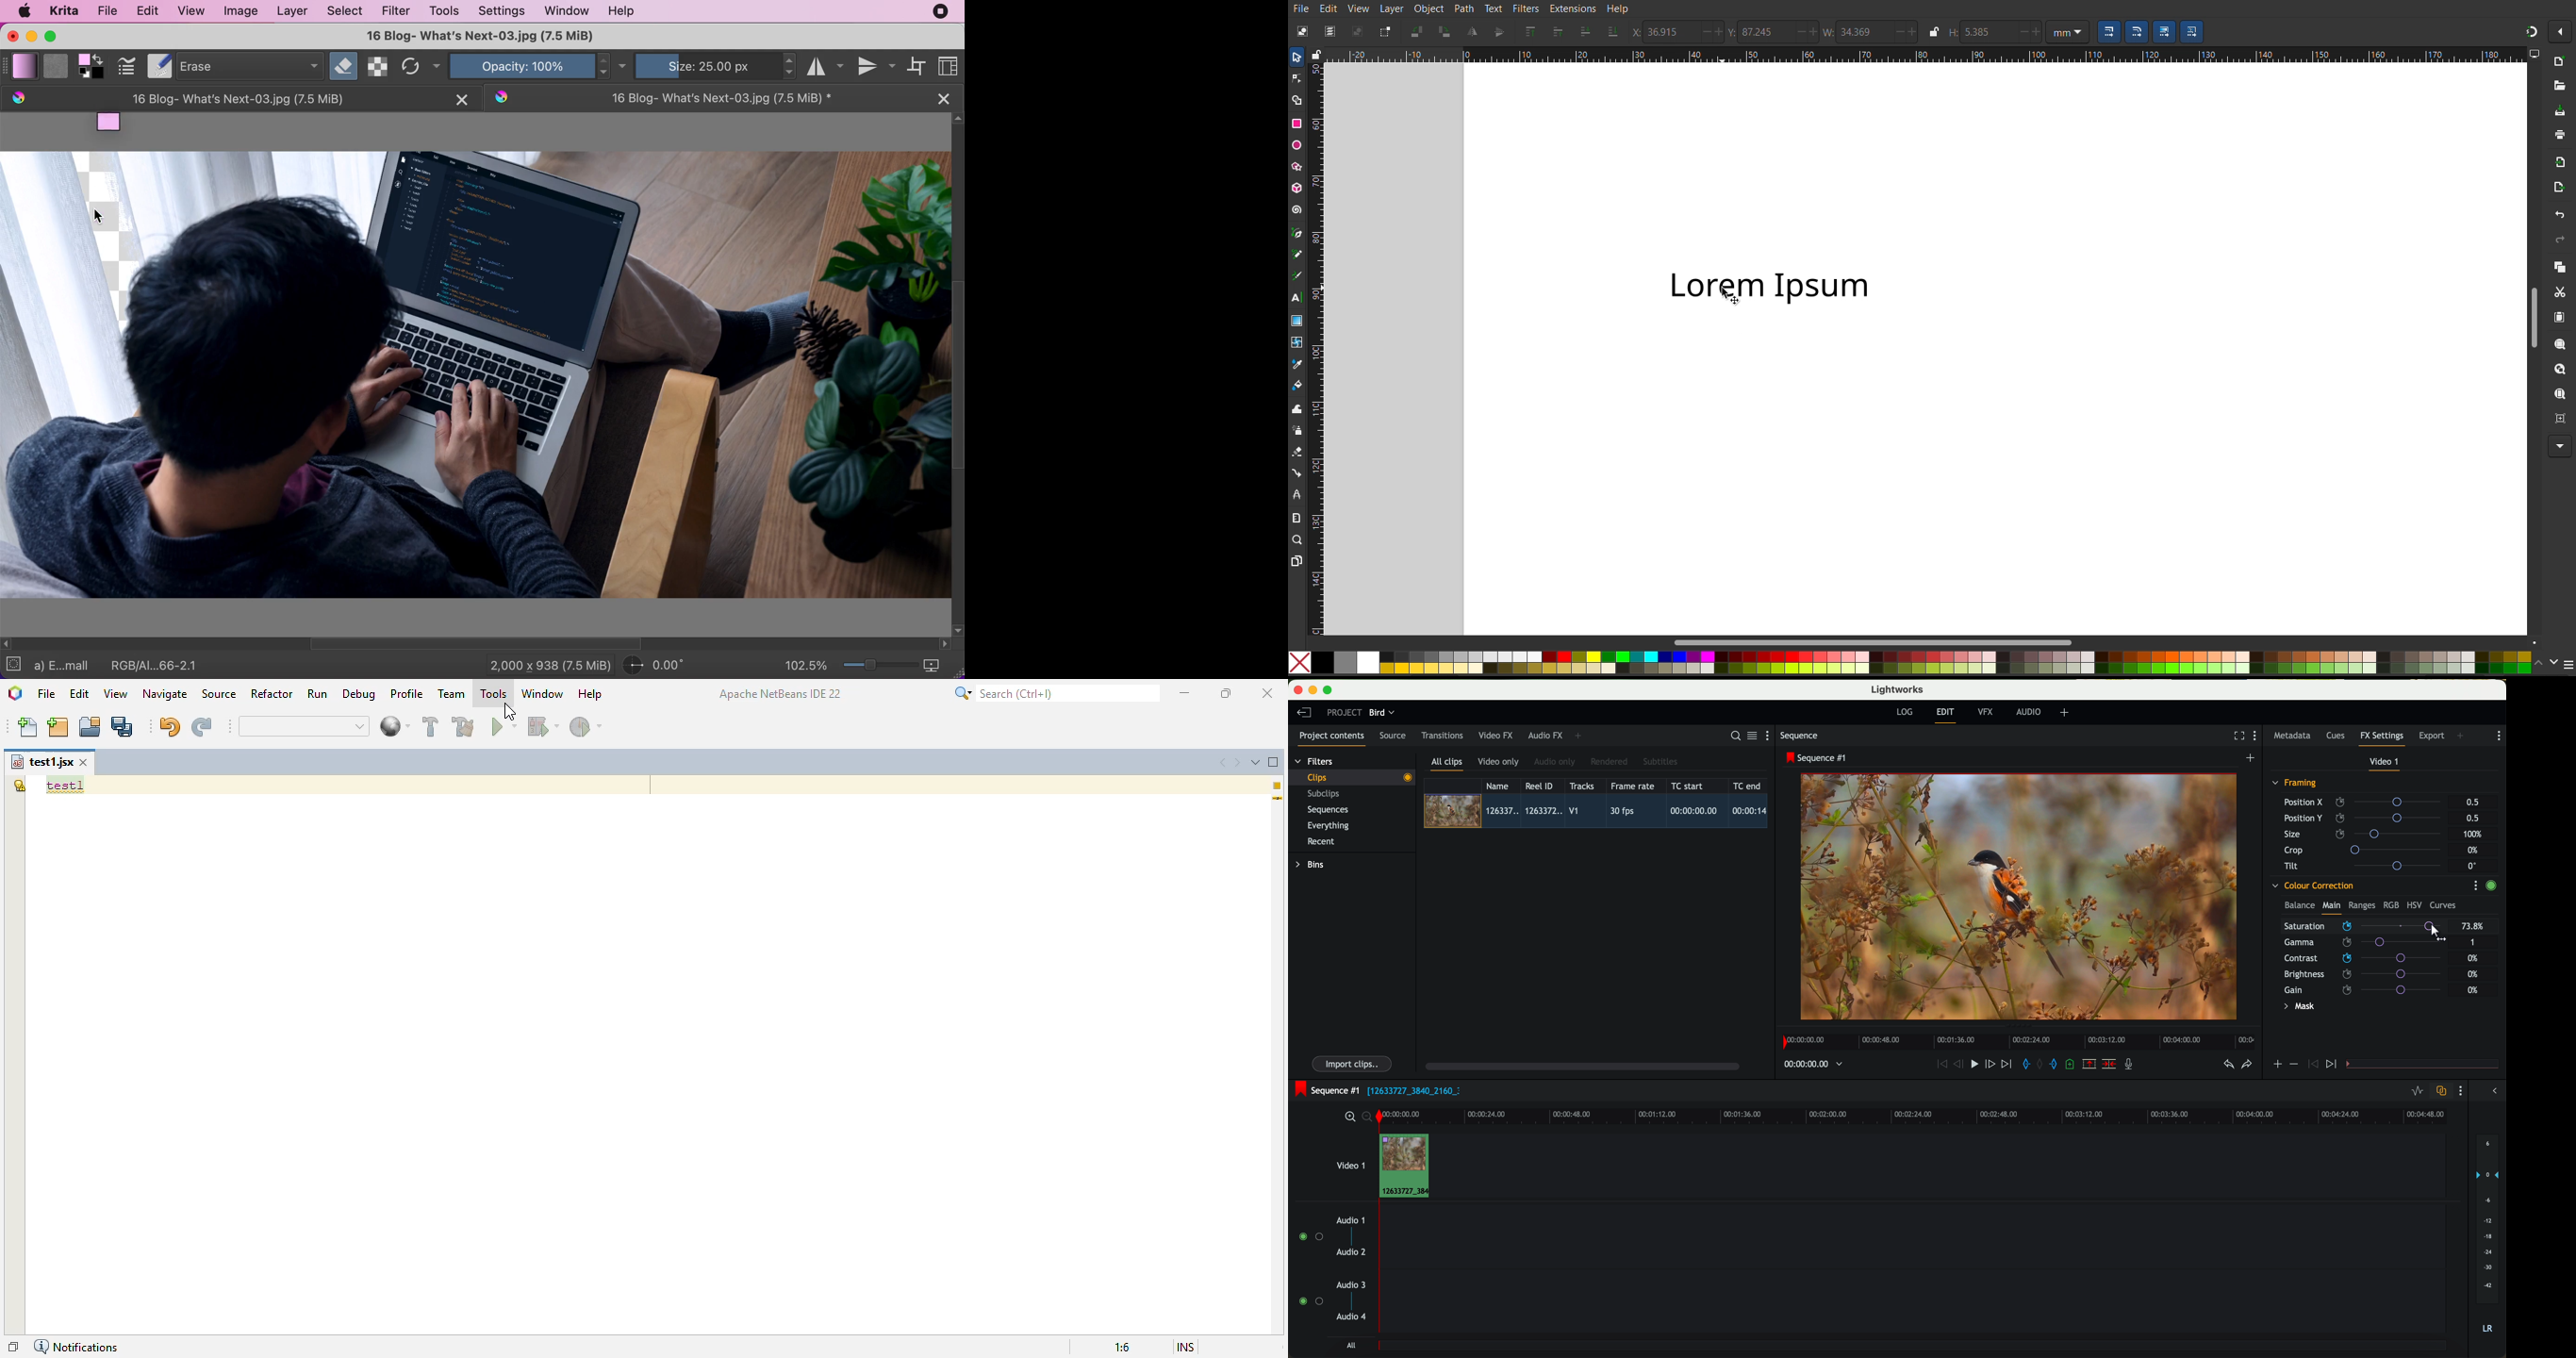 This screenshot has height=1372, width=2576. Describe the element at coordinates (1430, 9) in the screenshot. I see `Object` at that location.